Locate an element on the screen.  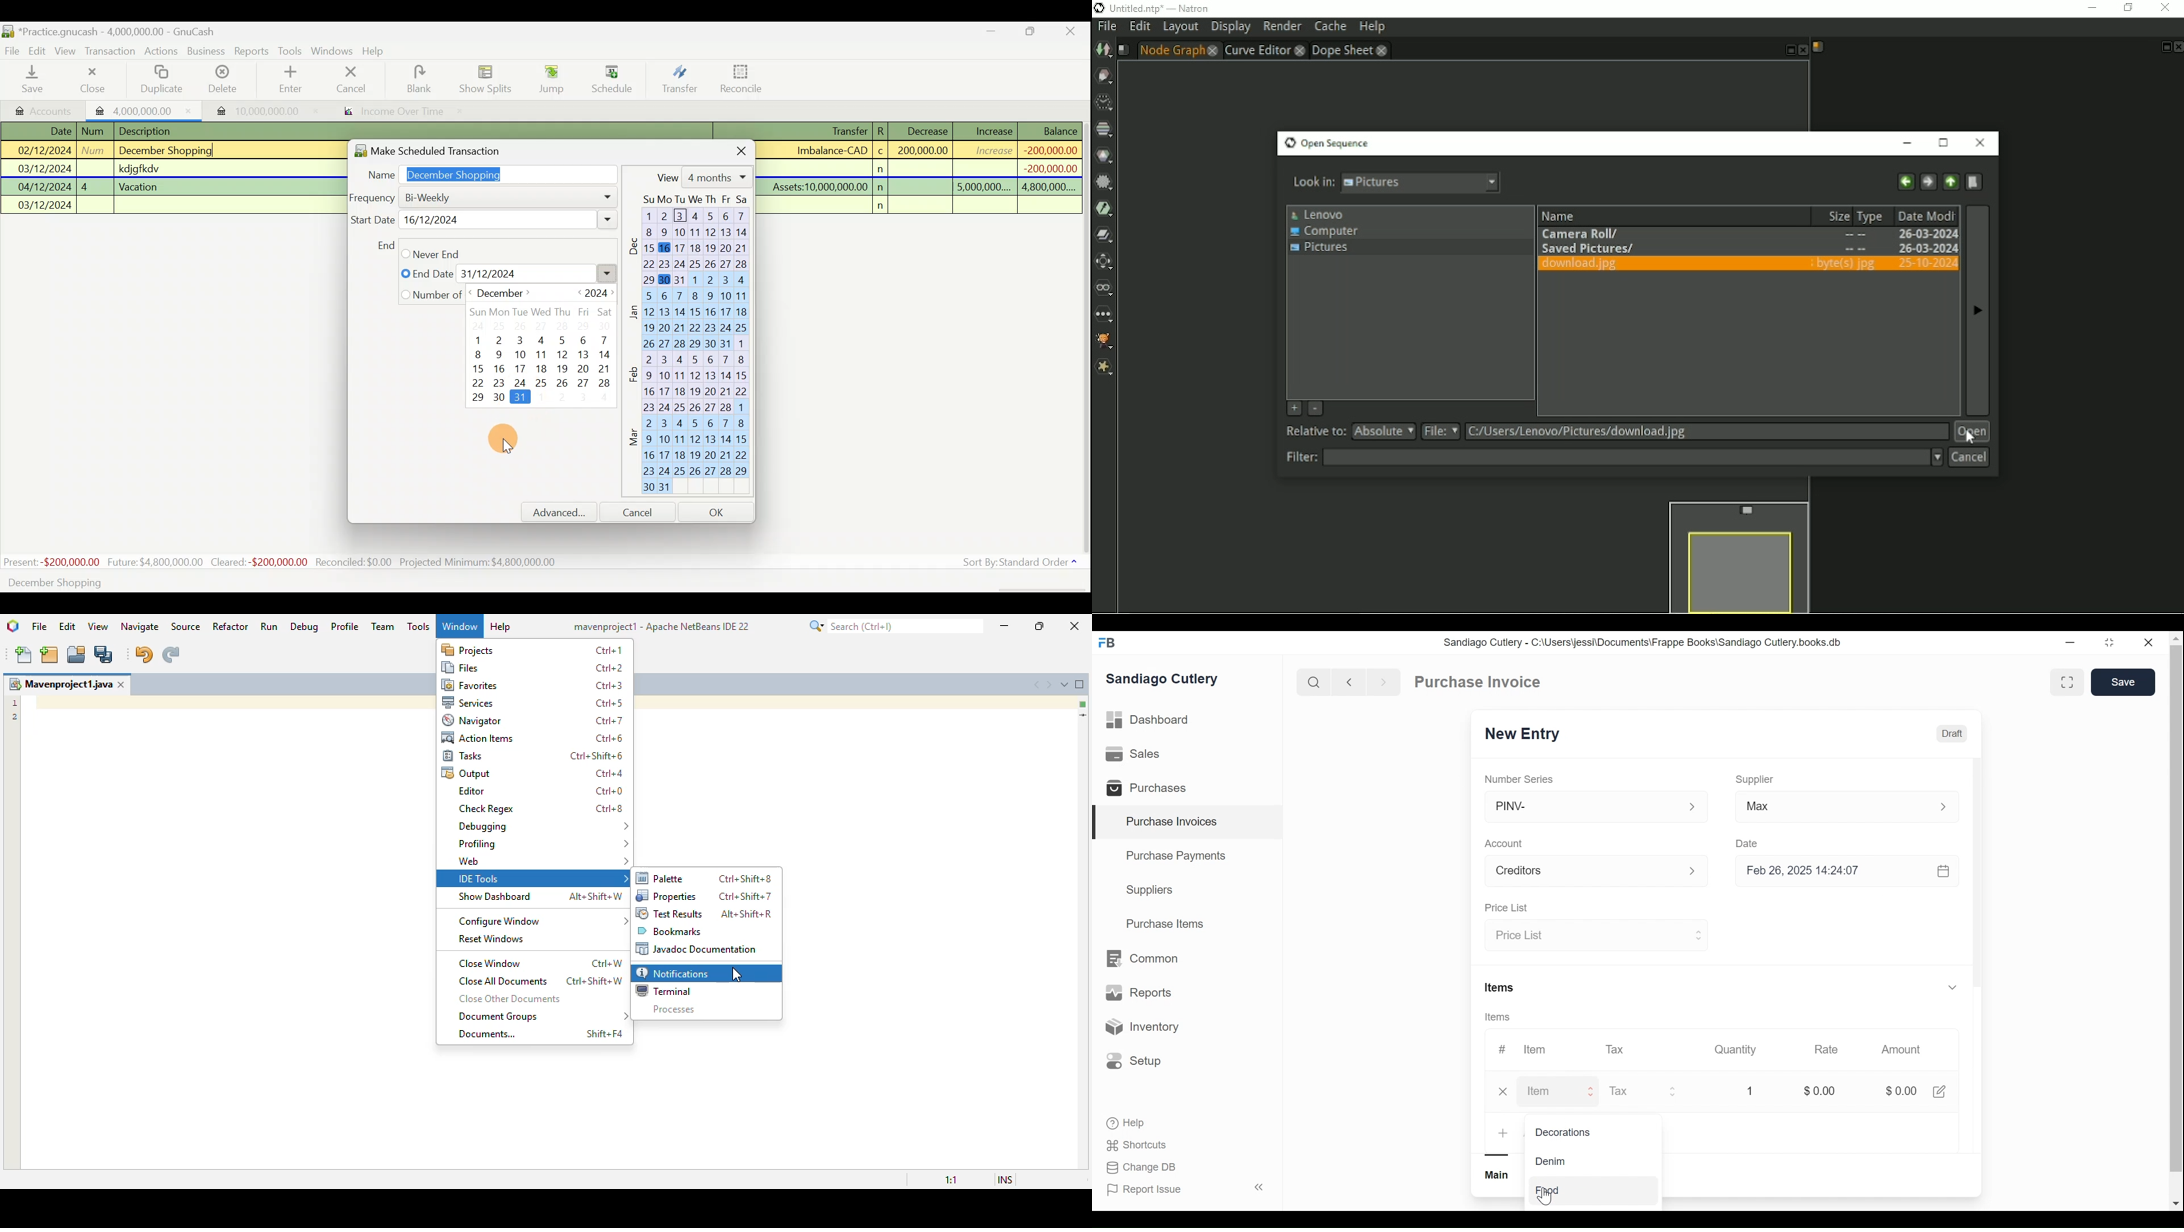
Search is located at coordinates (1314, 682).